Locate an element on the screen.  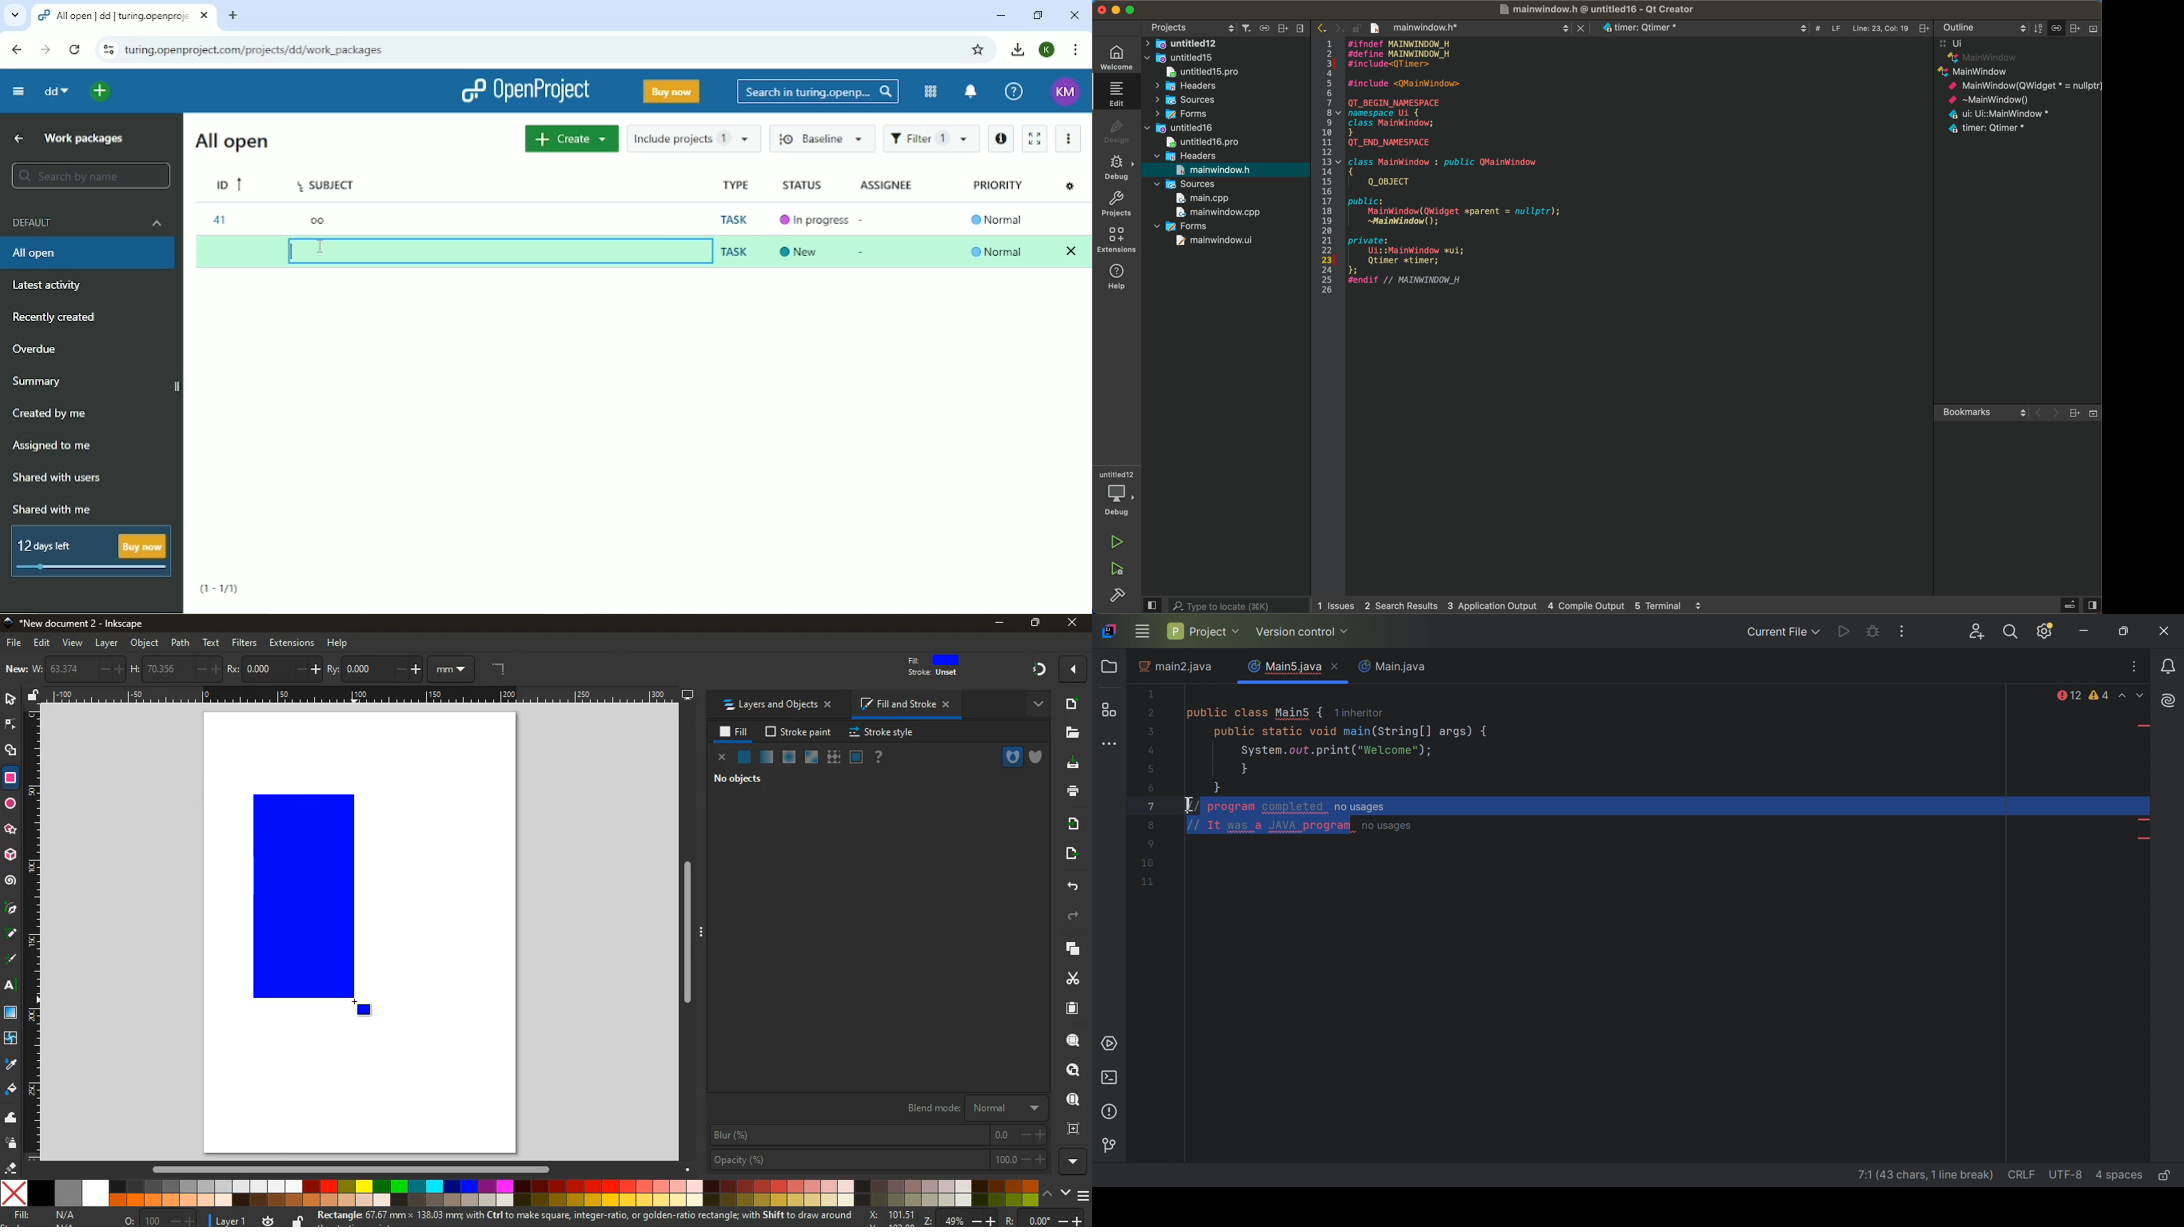
shield is located at coordinates (1034, 757).